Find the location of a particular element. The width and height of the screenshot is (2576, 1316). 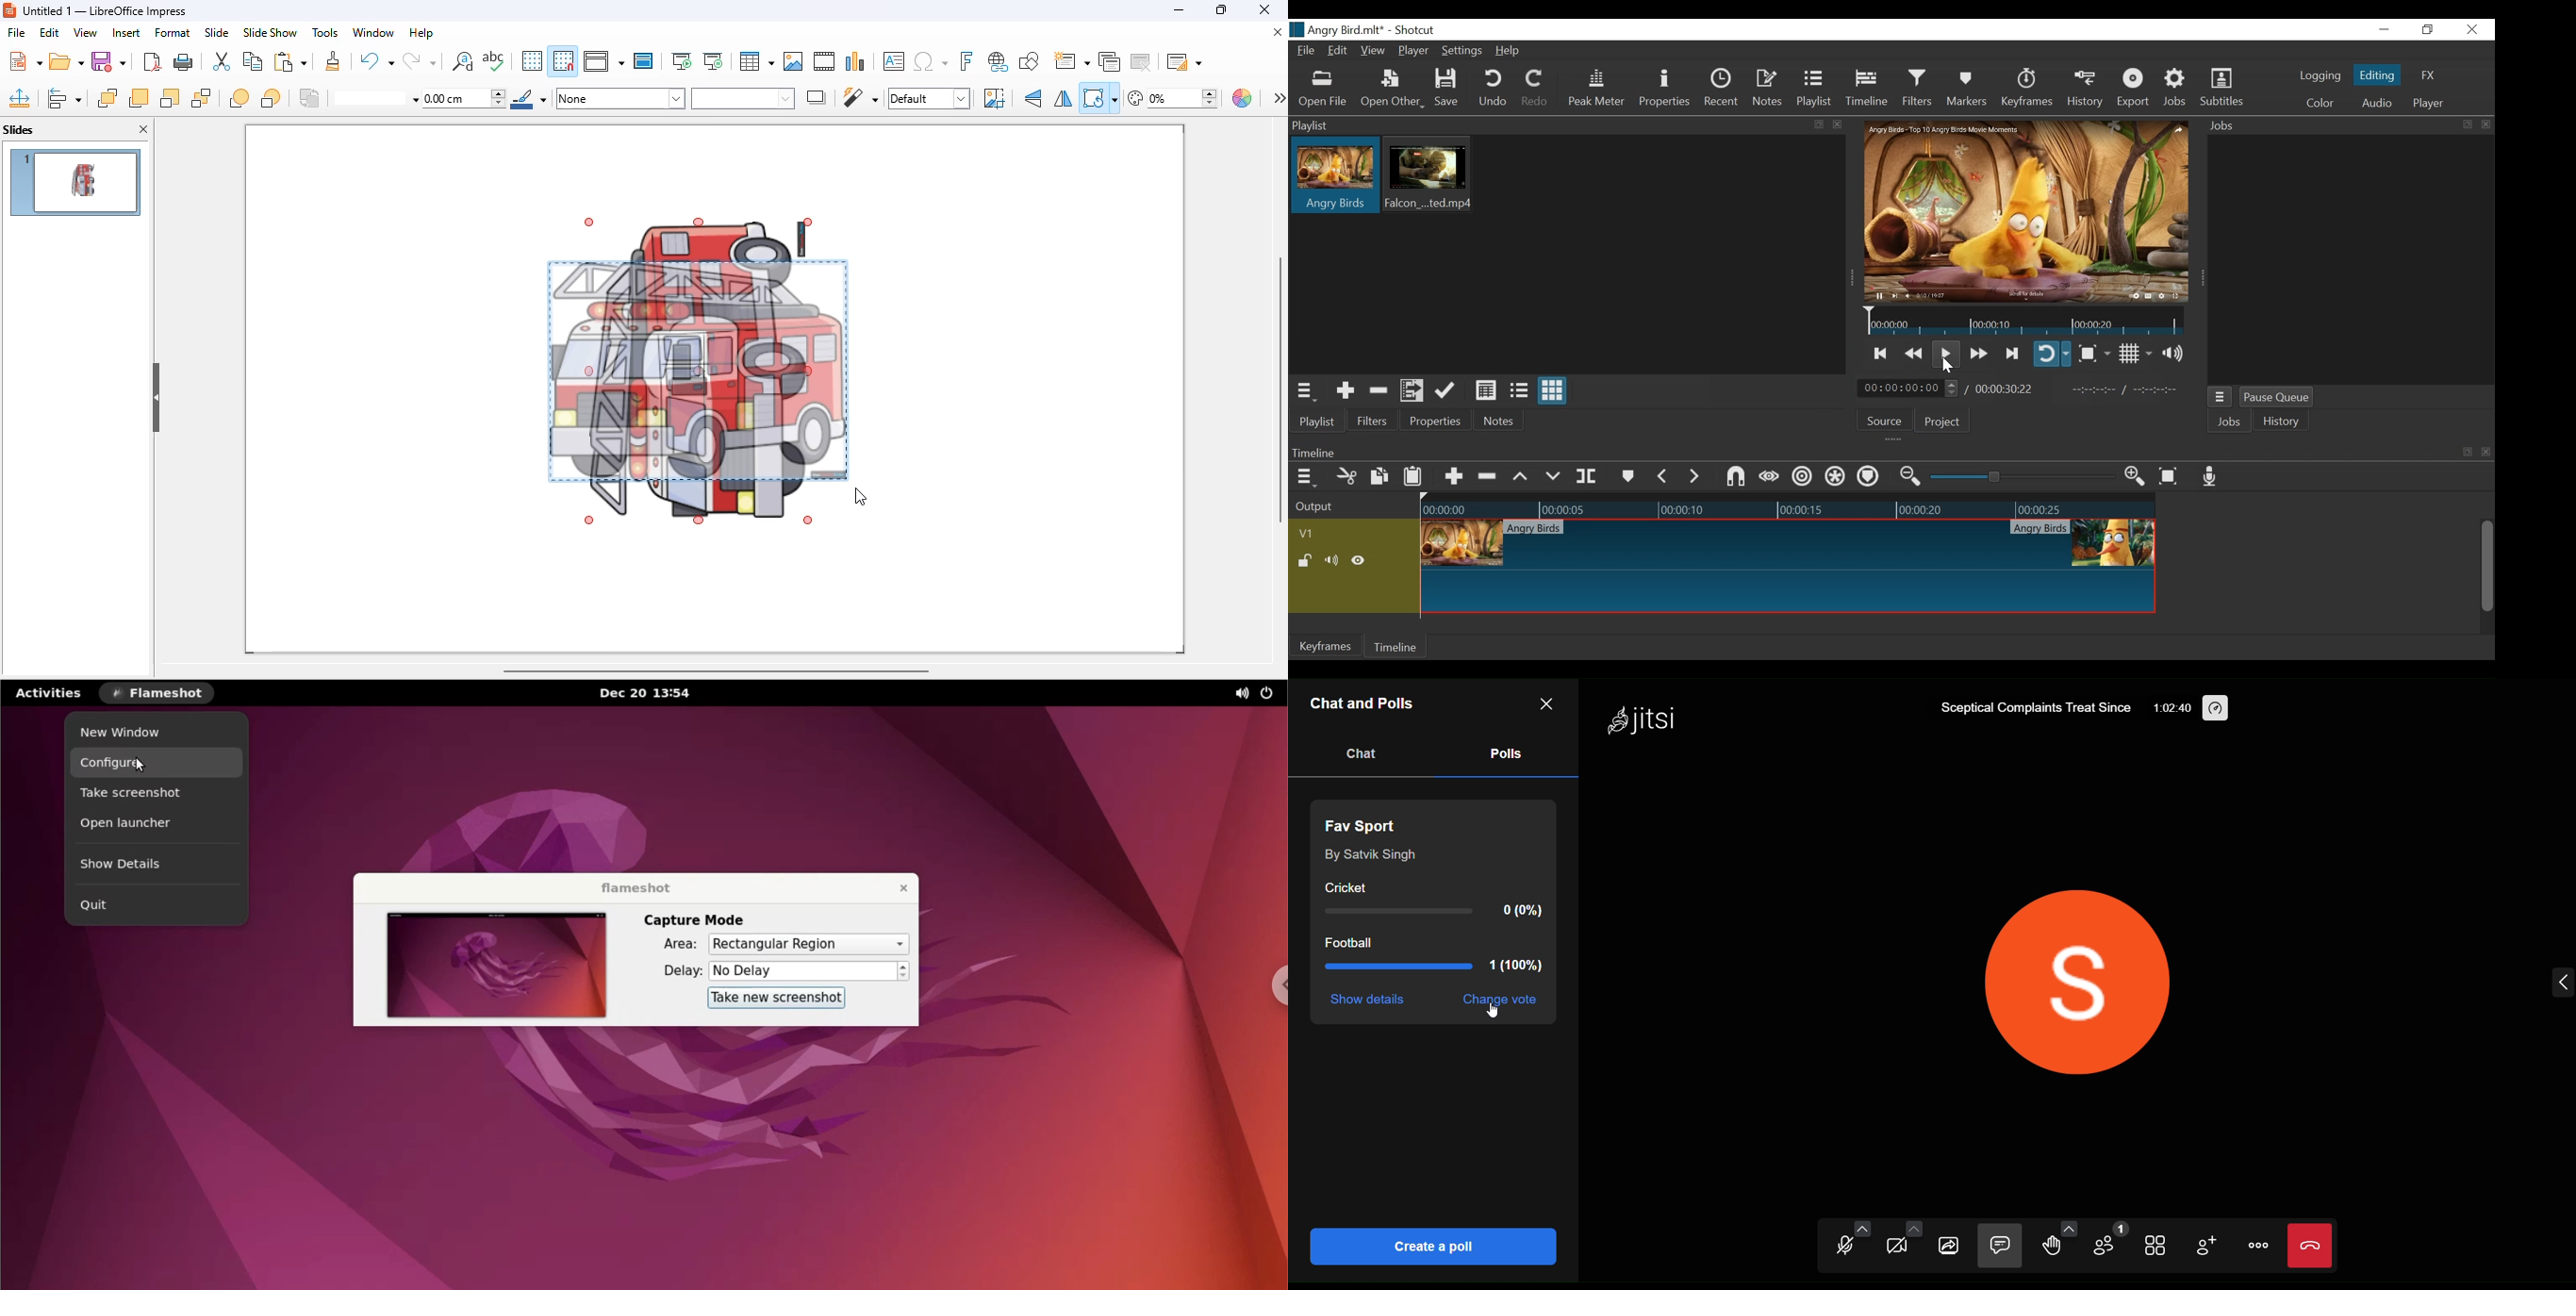

Timeline is located at coordinates (1867, 90).